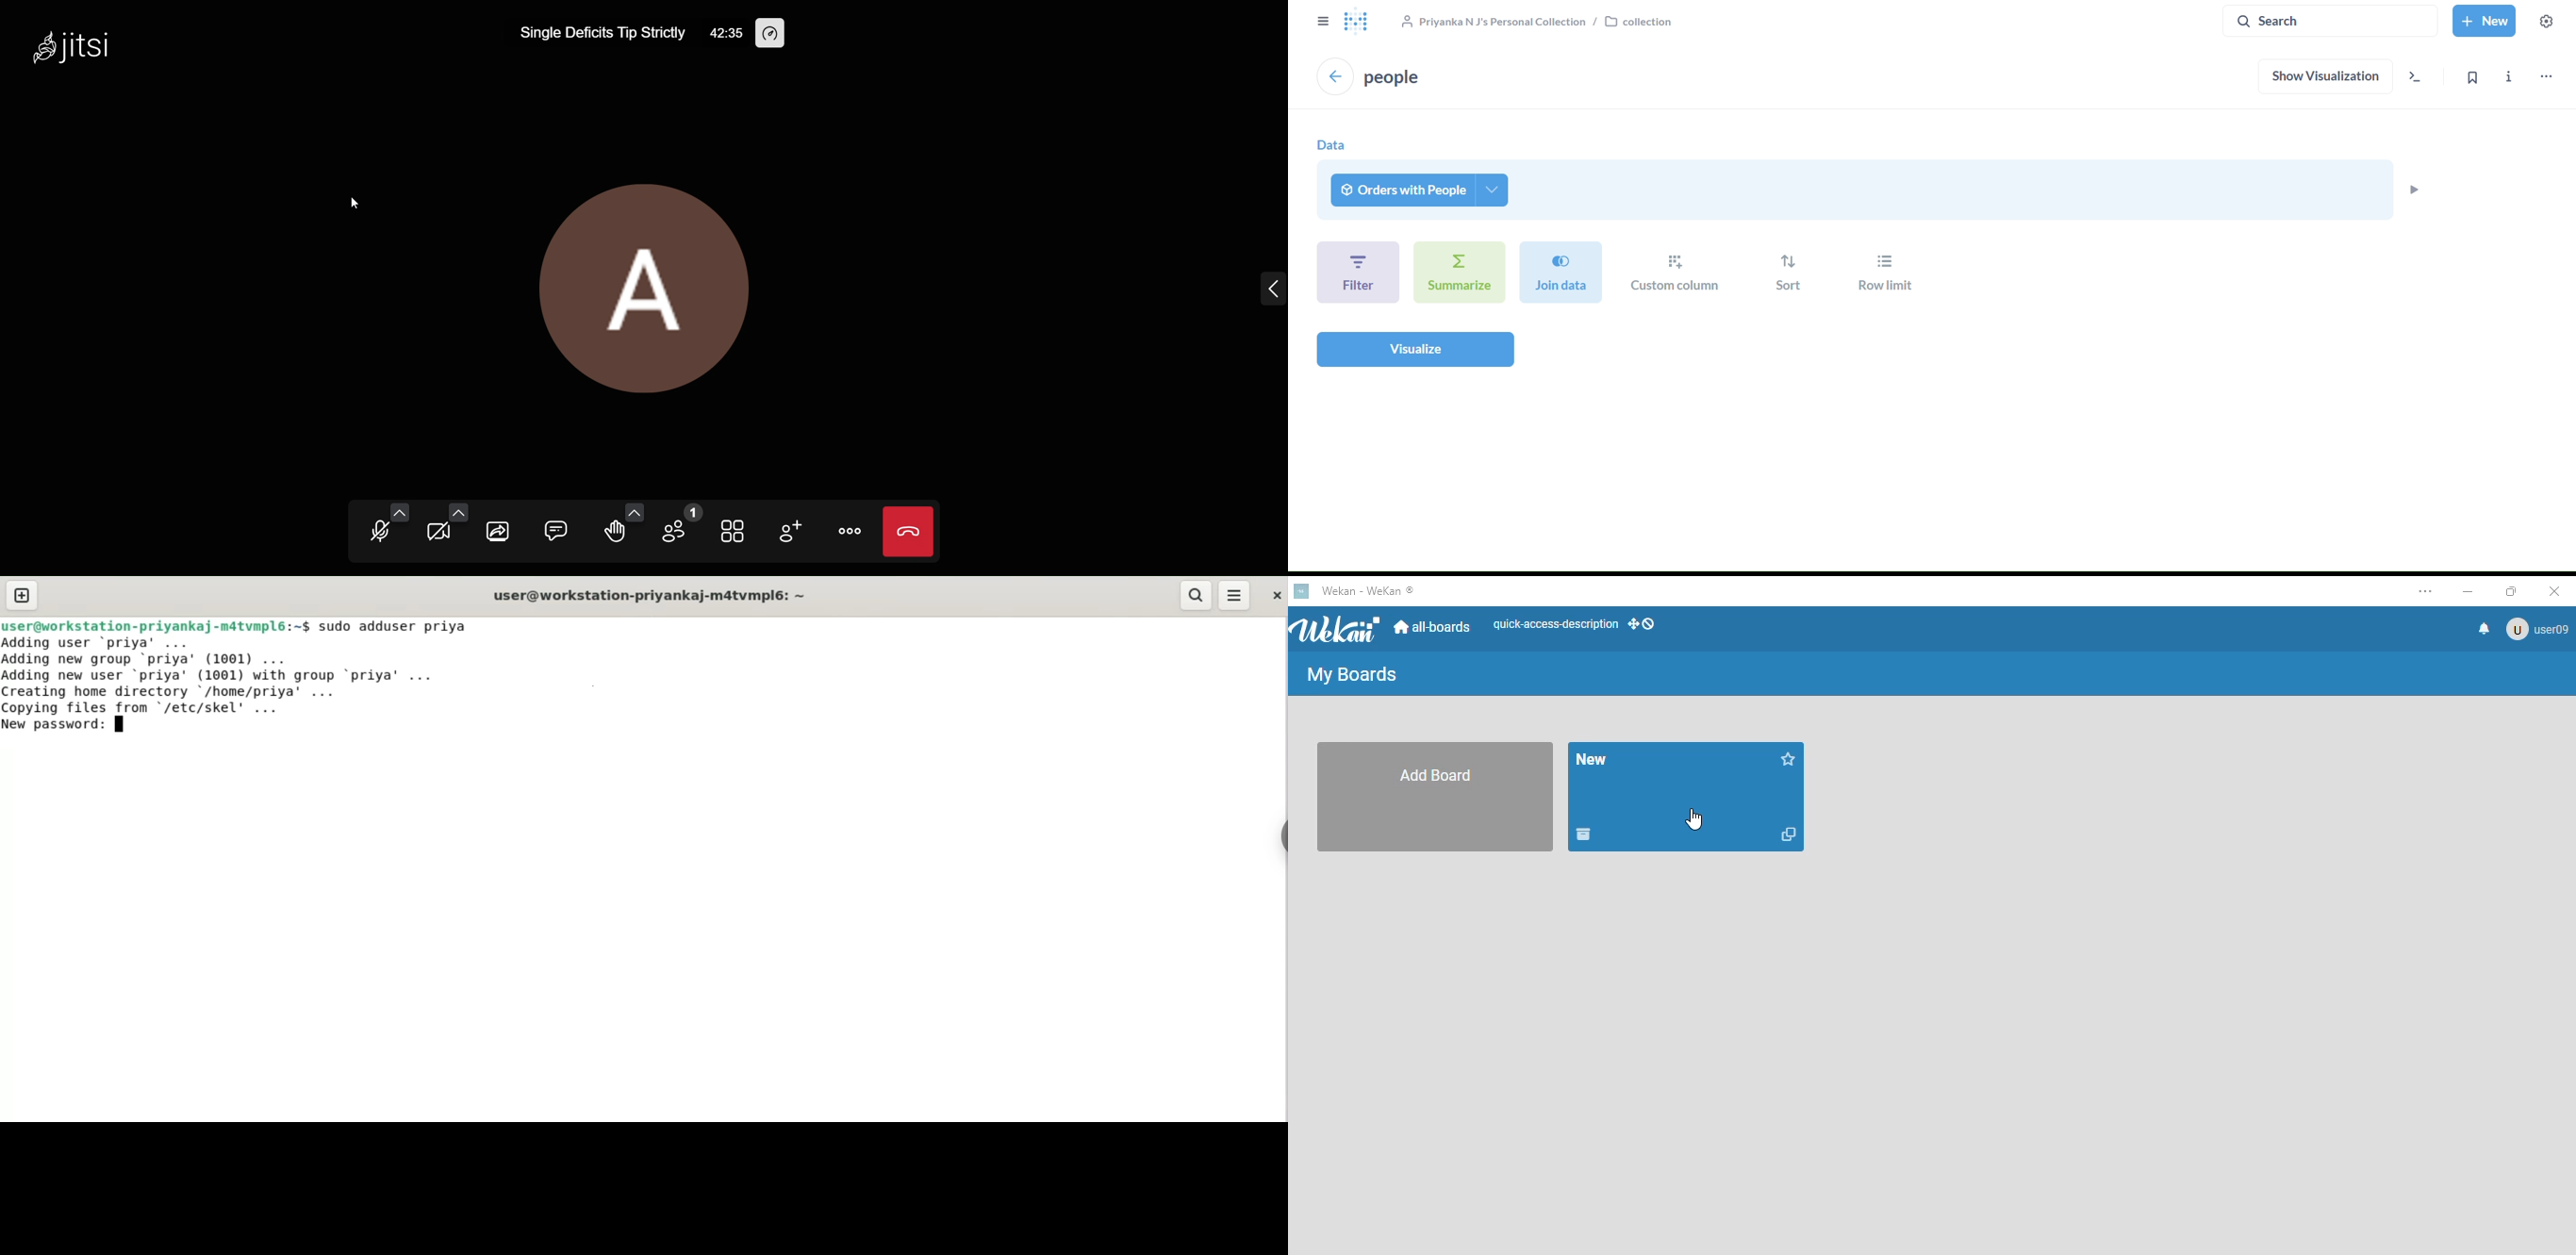 This screenshot has height=1260, width=2576. What do you see at coordinates (849, 533) in the screenshot?
I see `more actions` at bounding box center [849, 533].